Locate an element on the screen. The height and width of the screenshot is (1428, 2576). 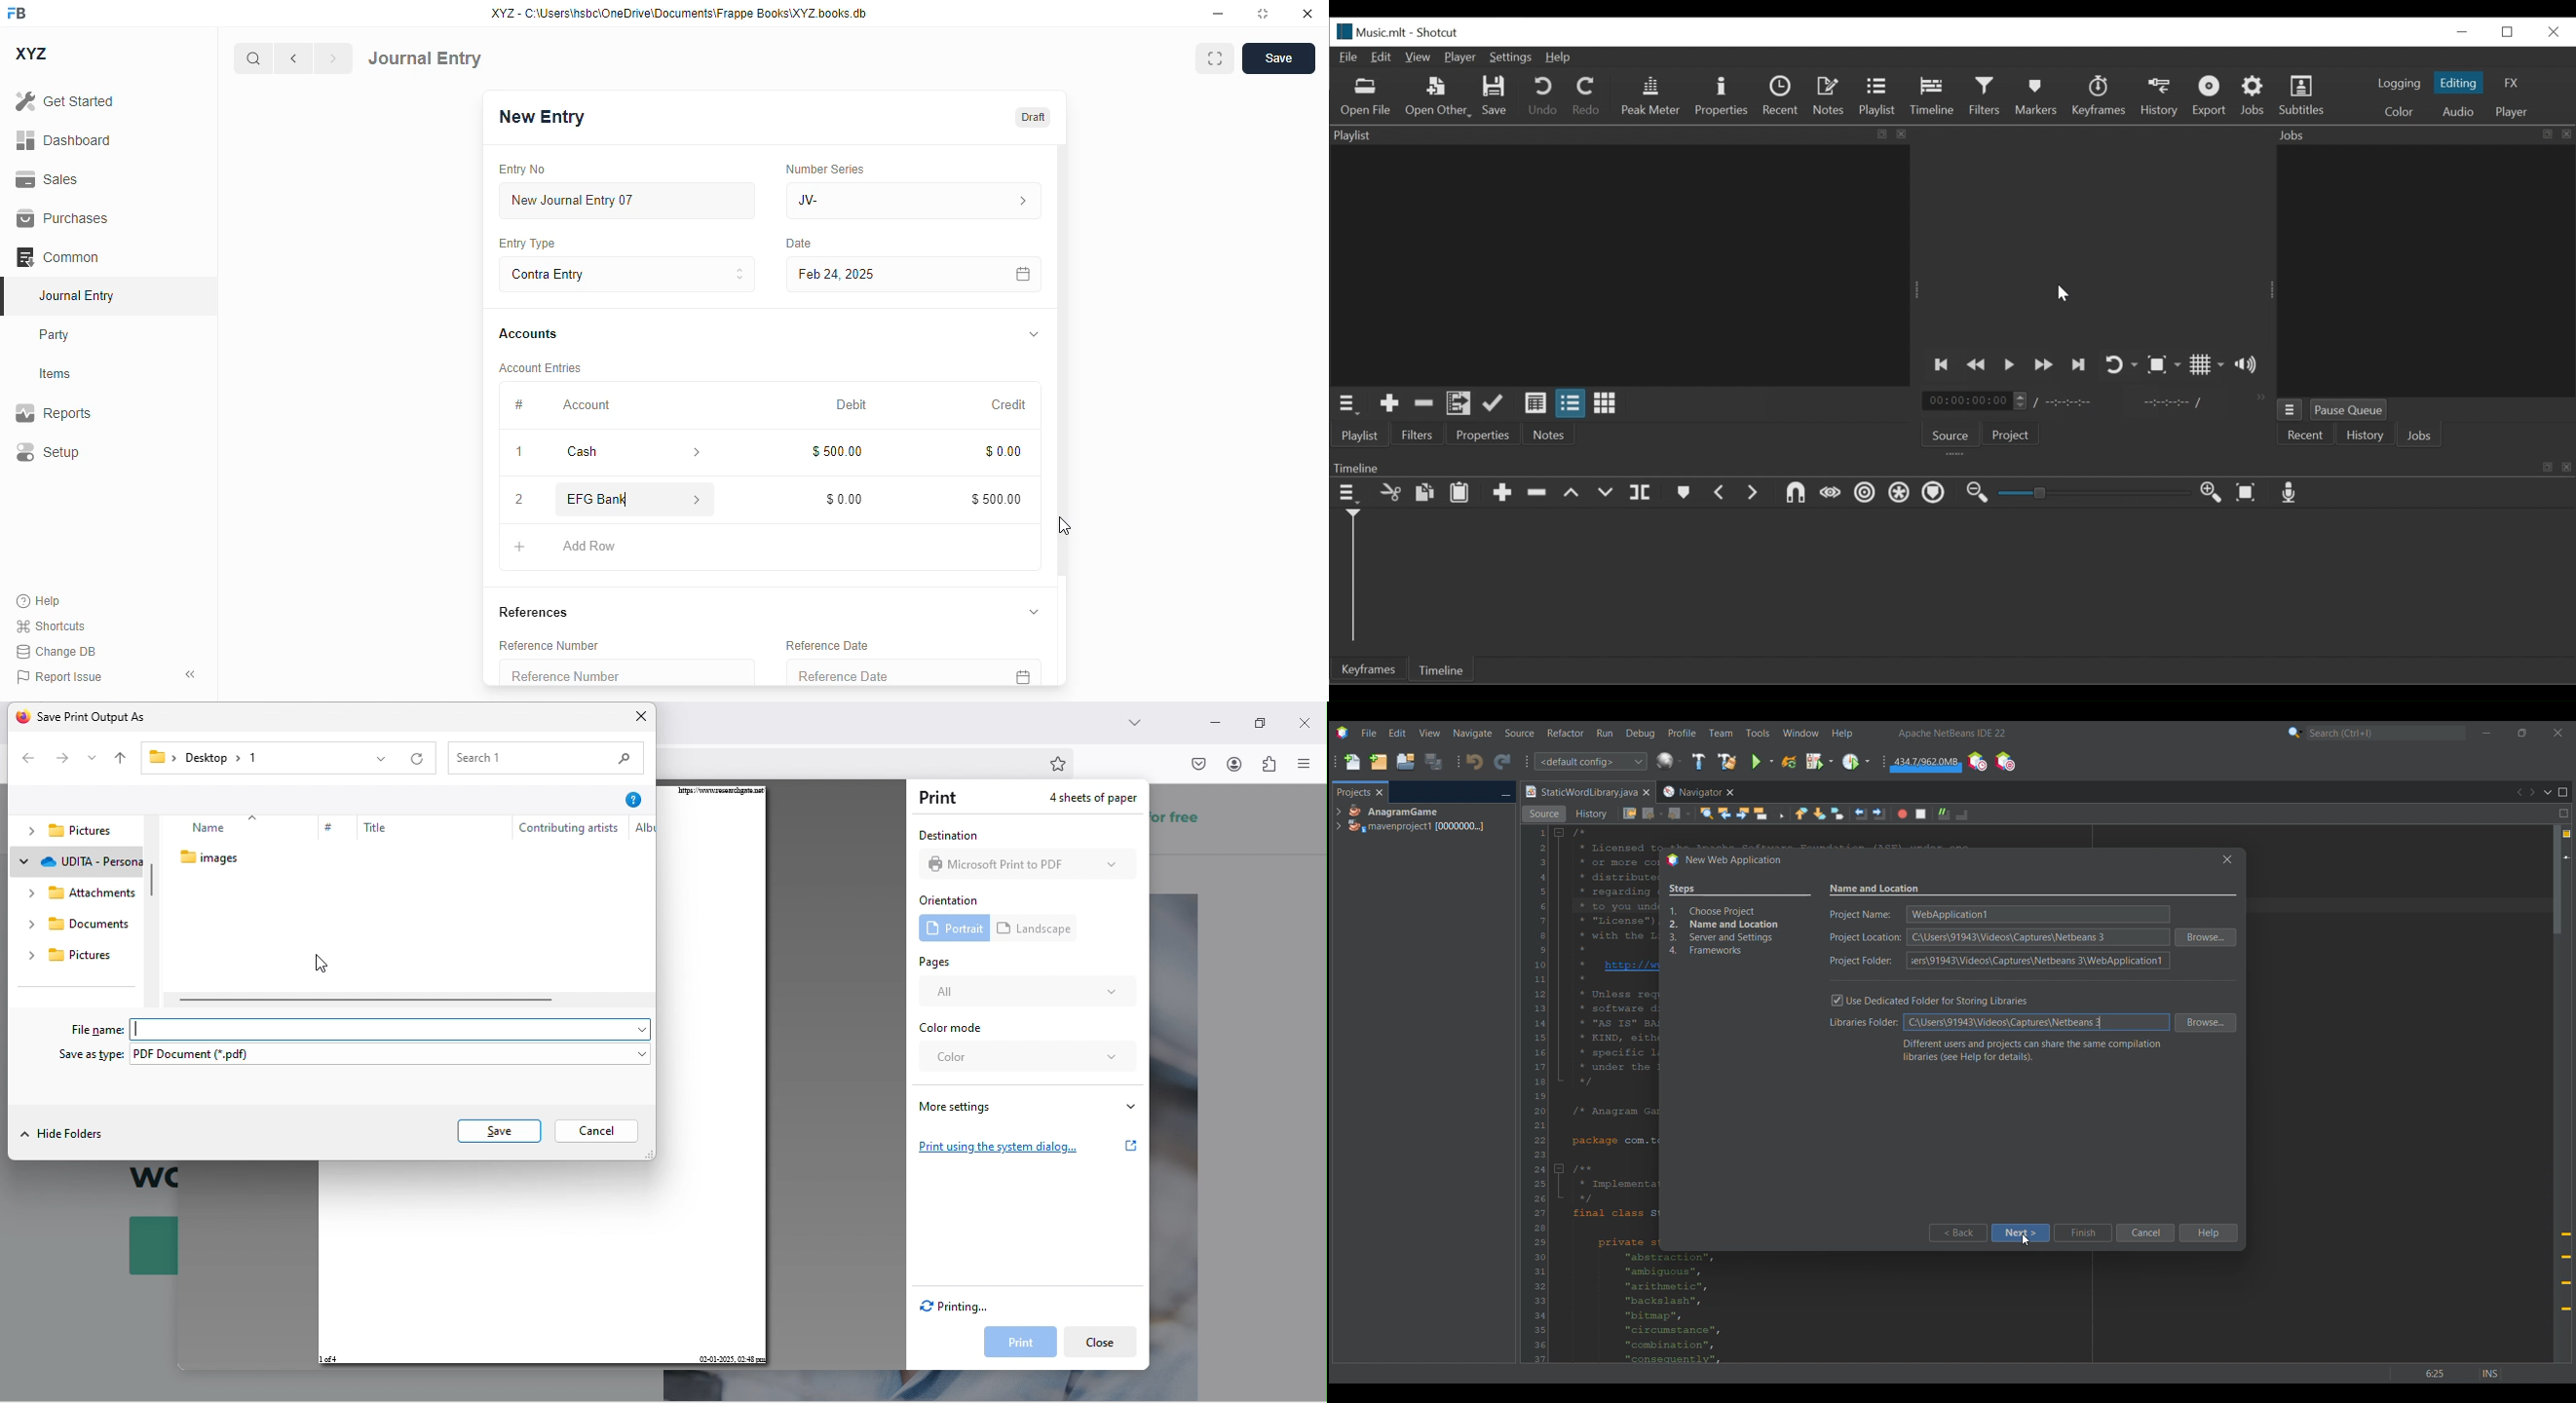
History is located at coordinates (2162, 96).